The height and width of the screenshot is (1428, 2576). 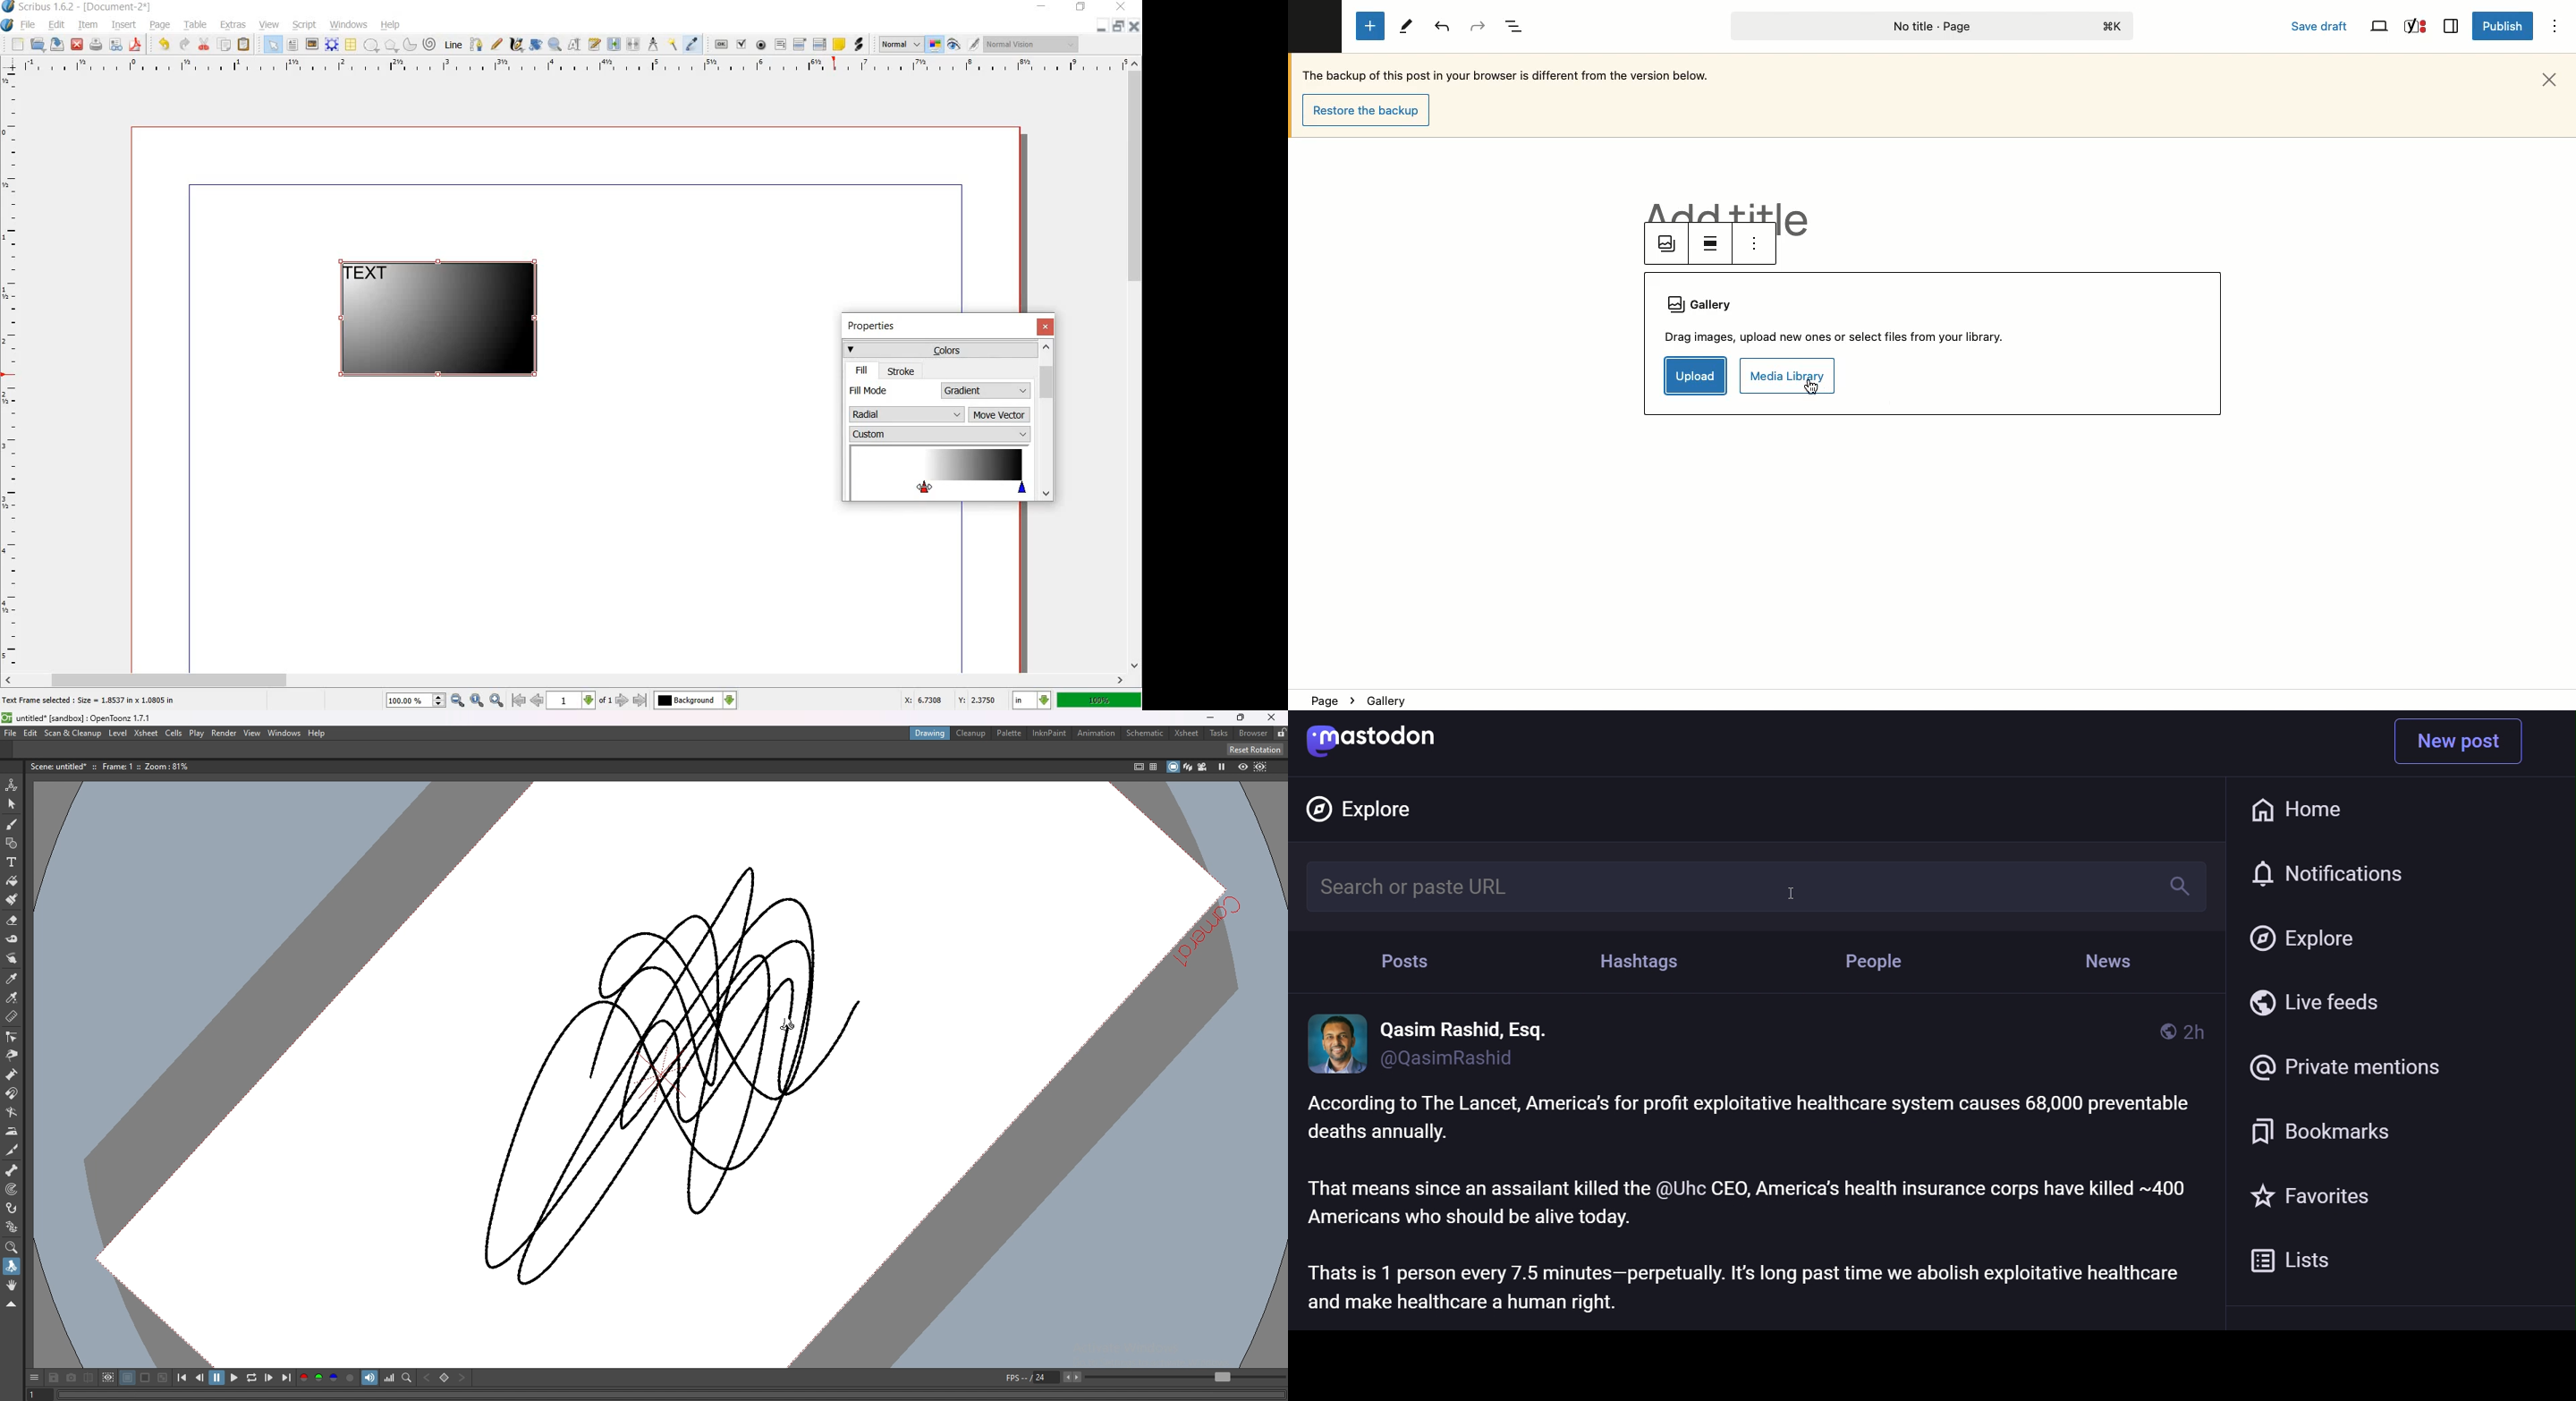 I want to click on fill mode, so click(x=892, y=390).